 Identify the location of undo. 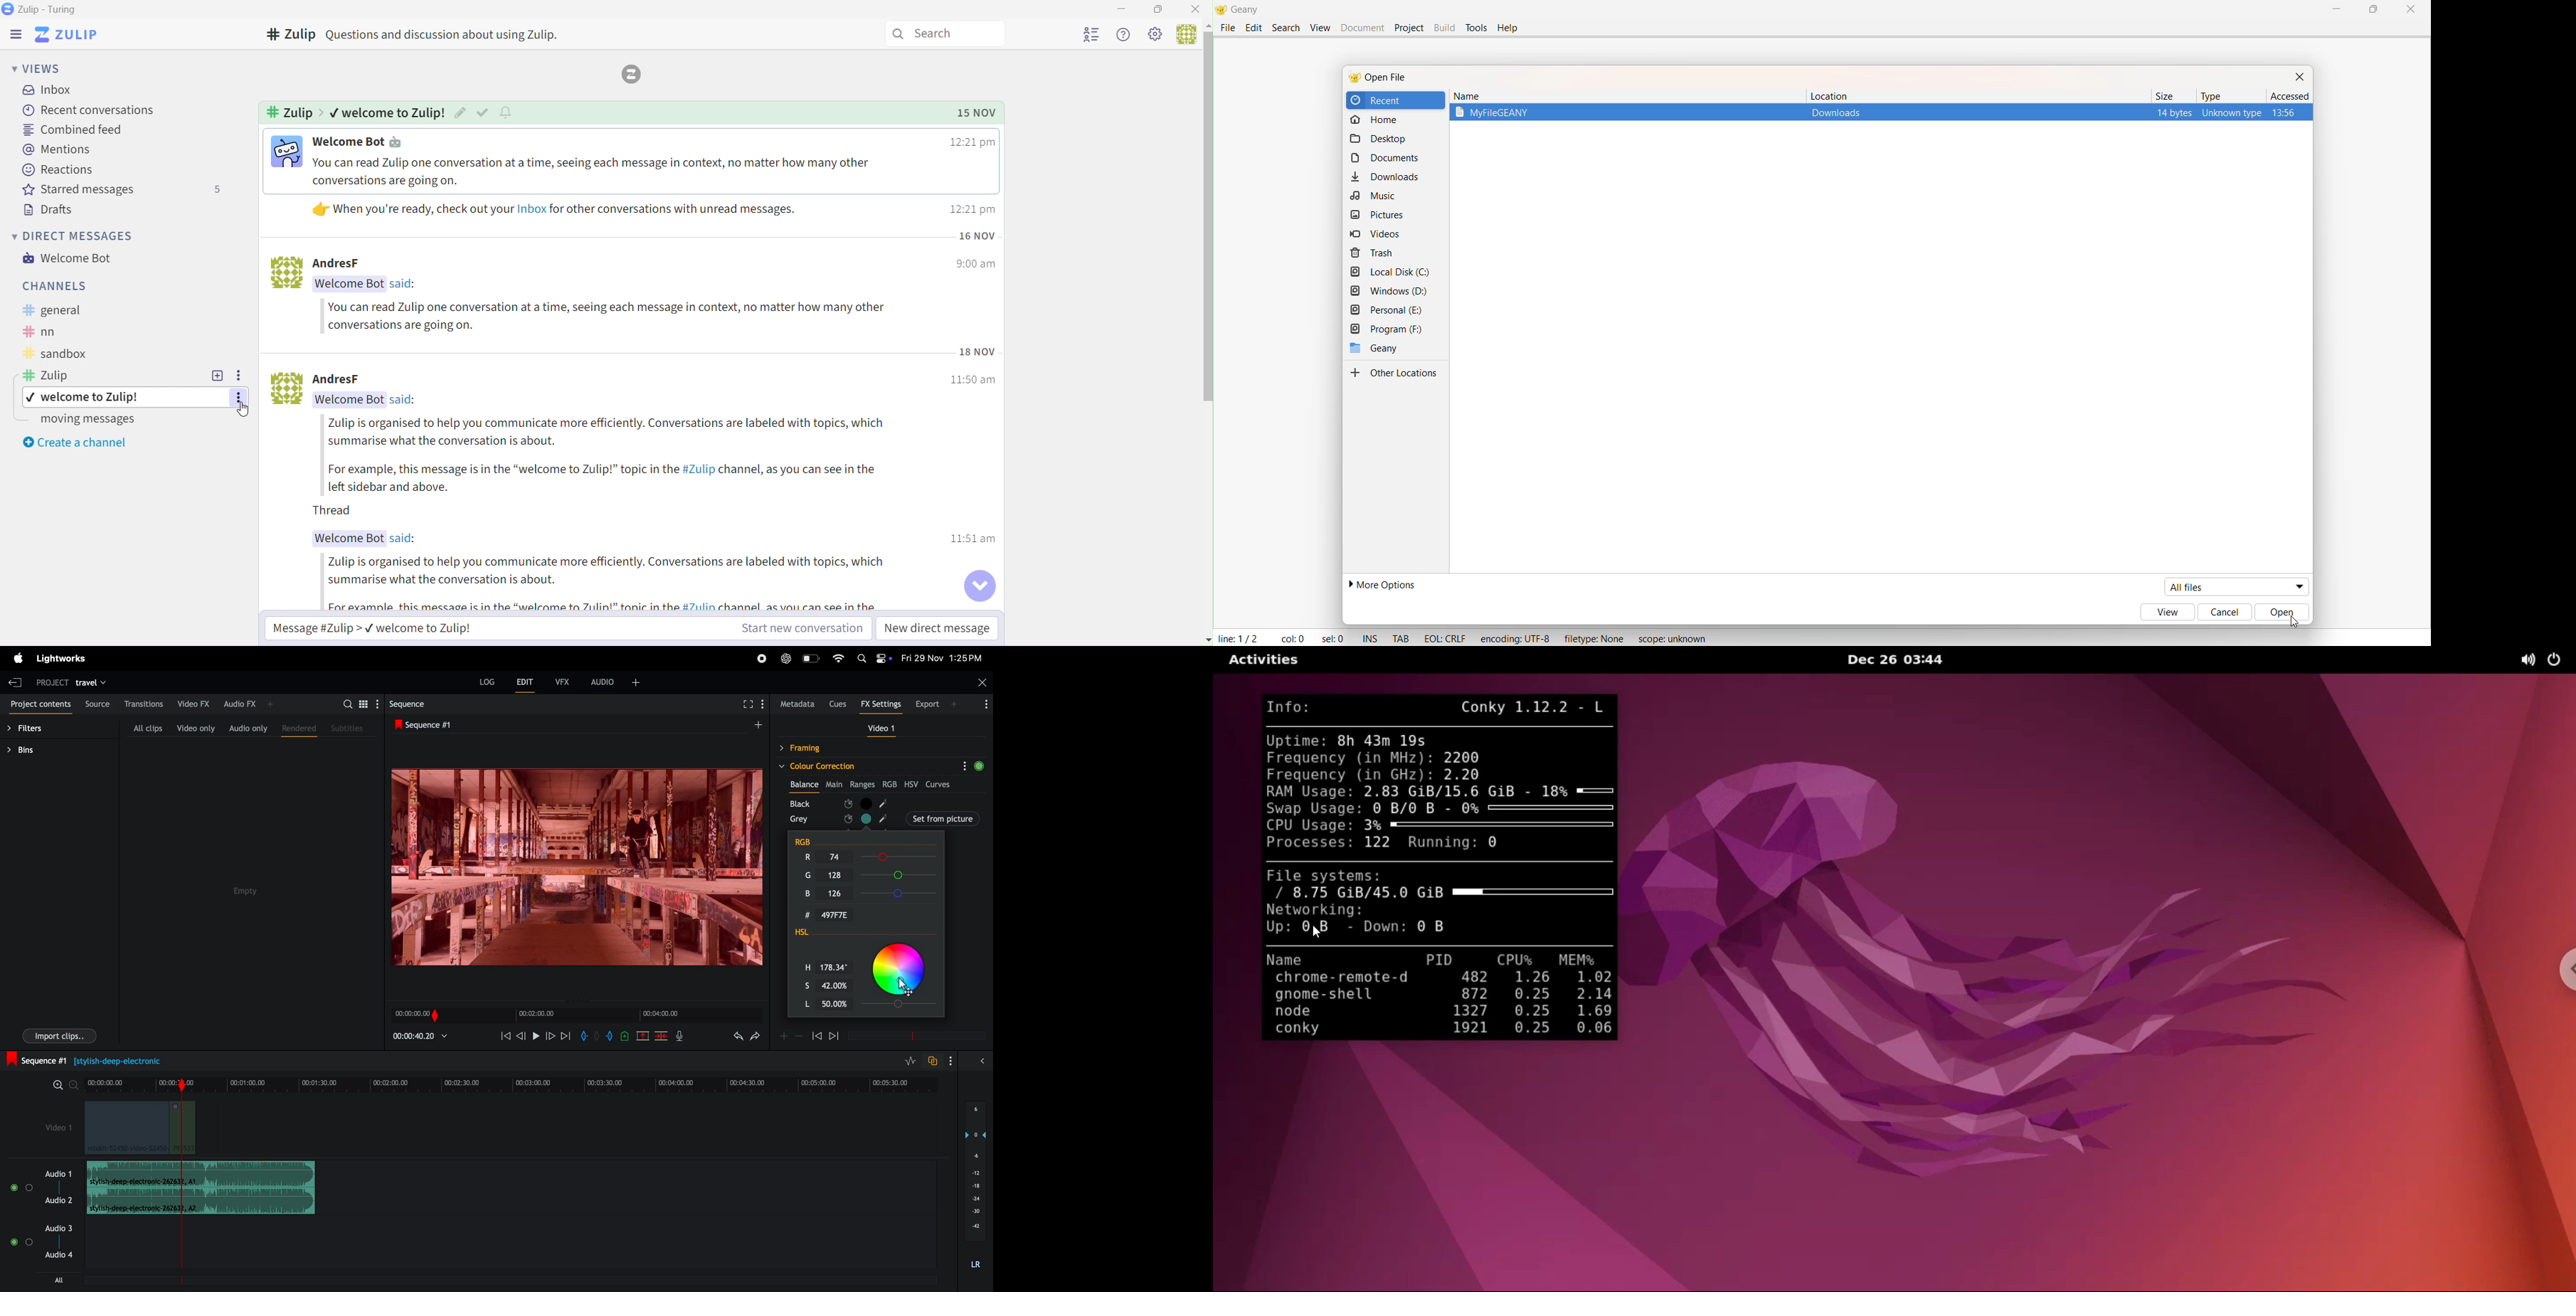
(735, 1037).